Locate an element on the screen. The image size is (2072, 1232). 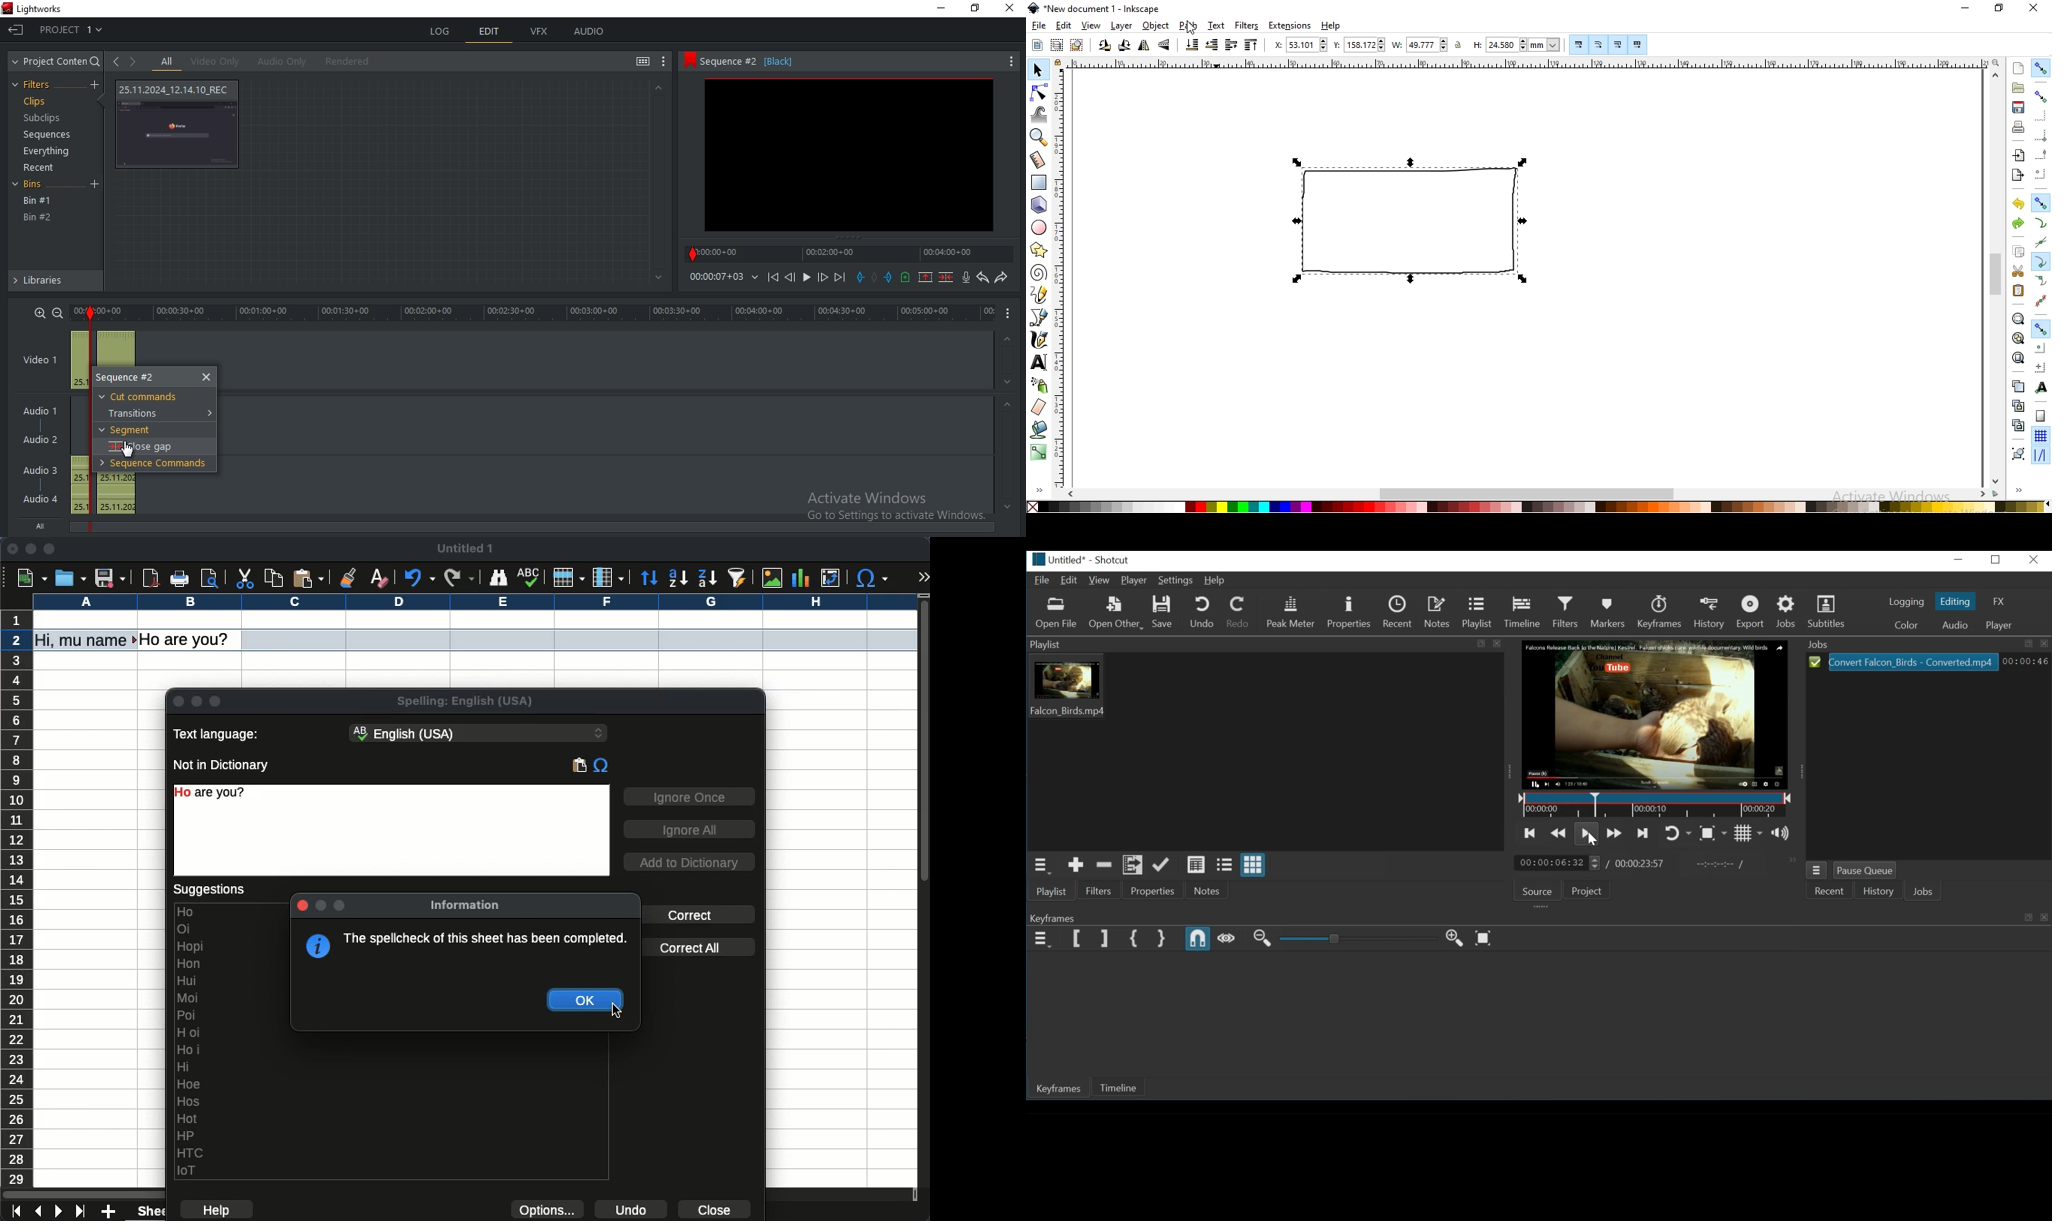
Hi, my name is located at coordinates (85, 640).